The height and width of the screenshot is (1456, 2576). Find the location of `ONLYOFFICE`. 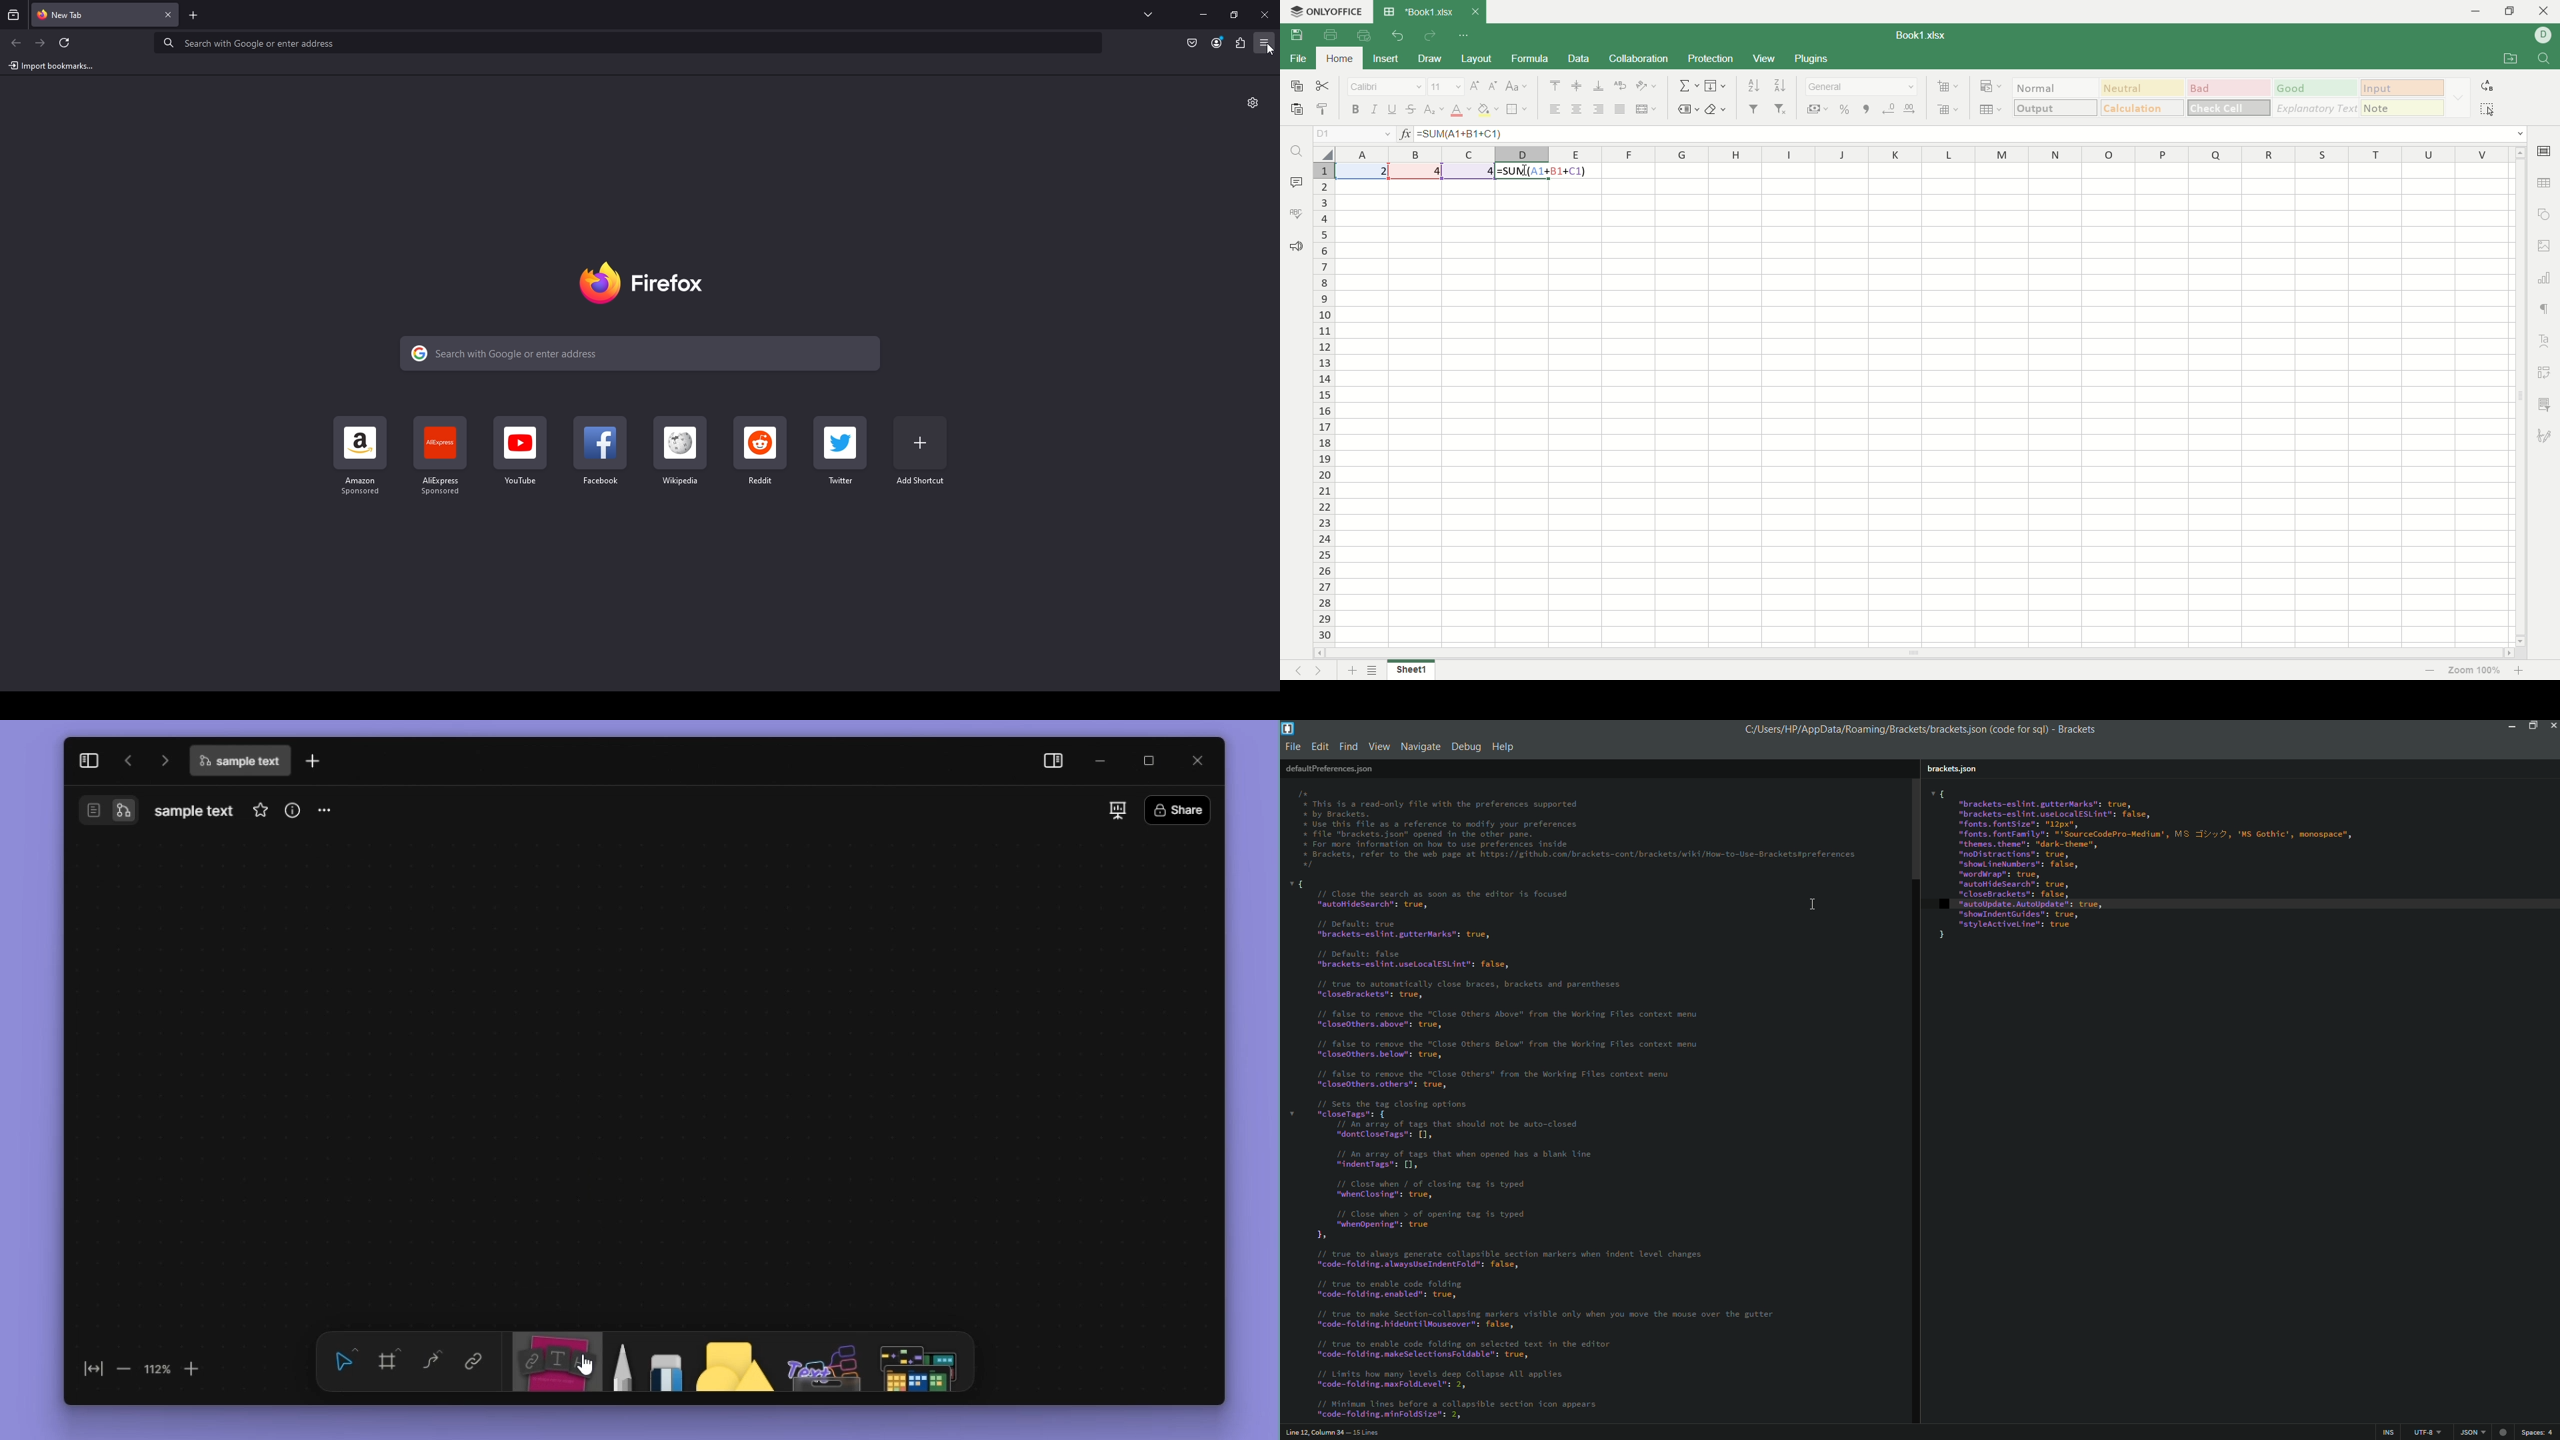

ONLYOFFICE is located at coordinates (1327, 11).